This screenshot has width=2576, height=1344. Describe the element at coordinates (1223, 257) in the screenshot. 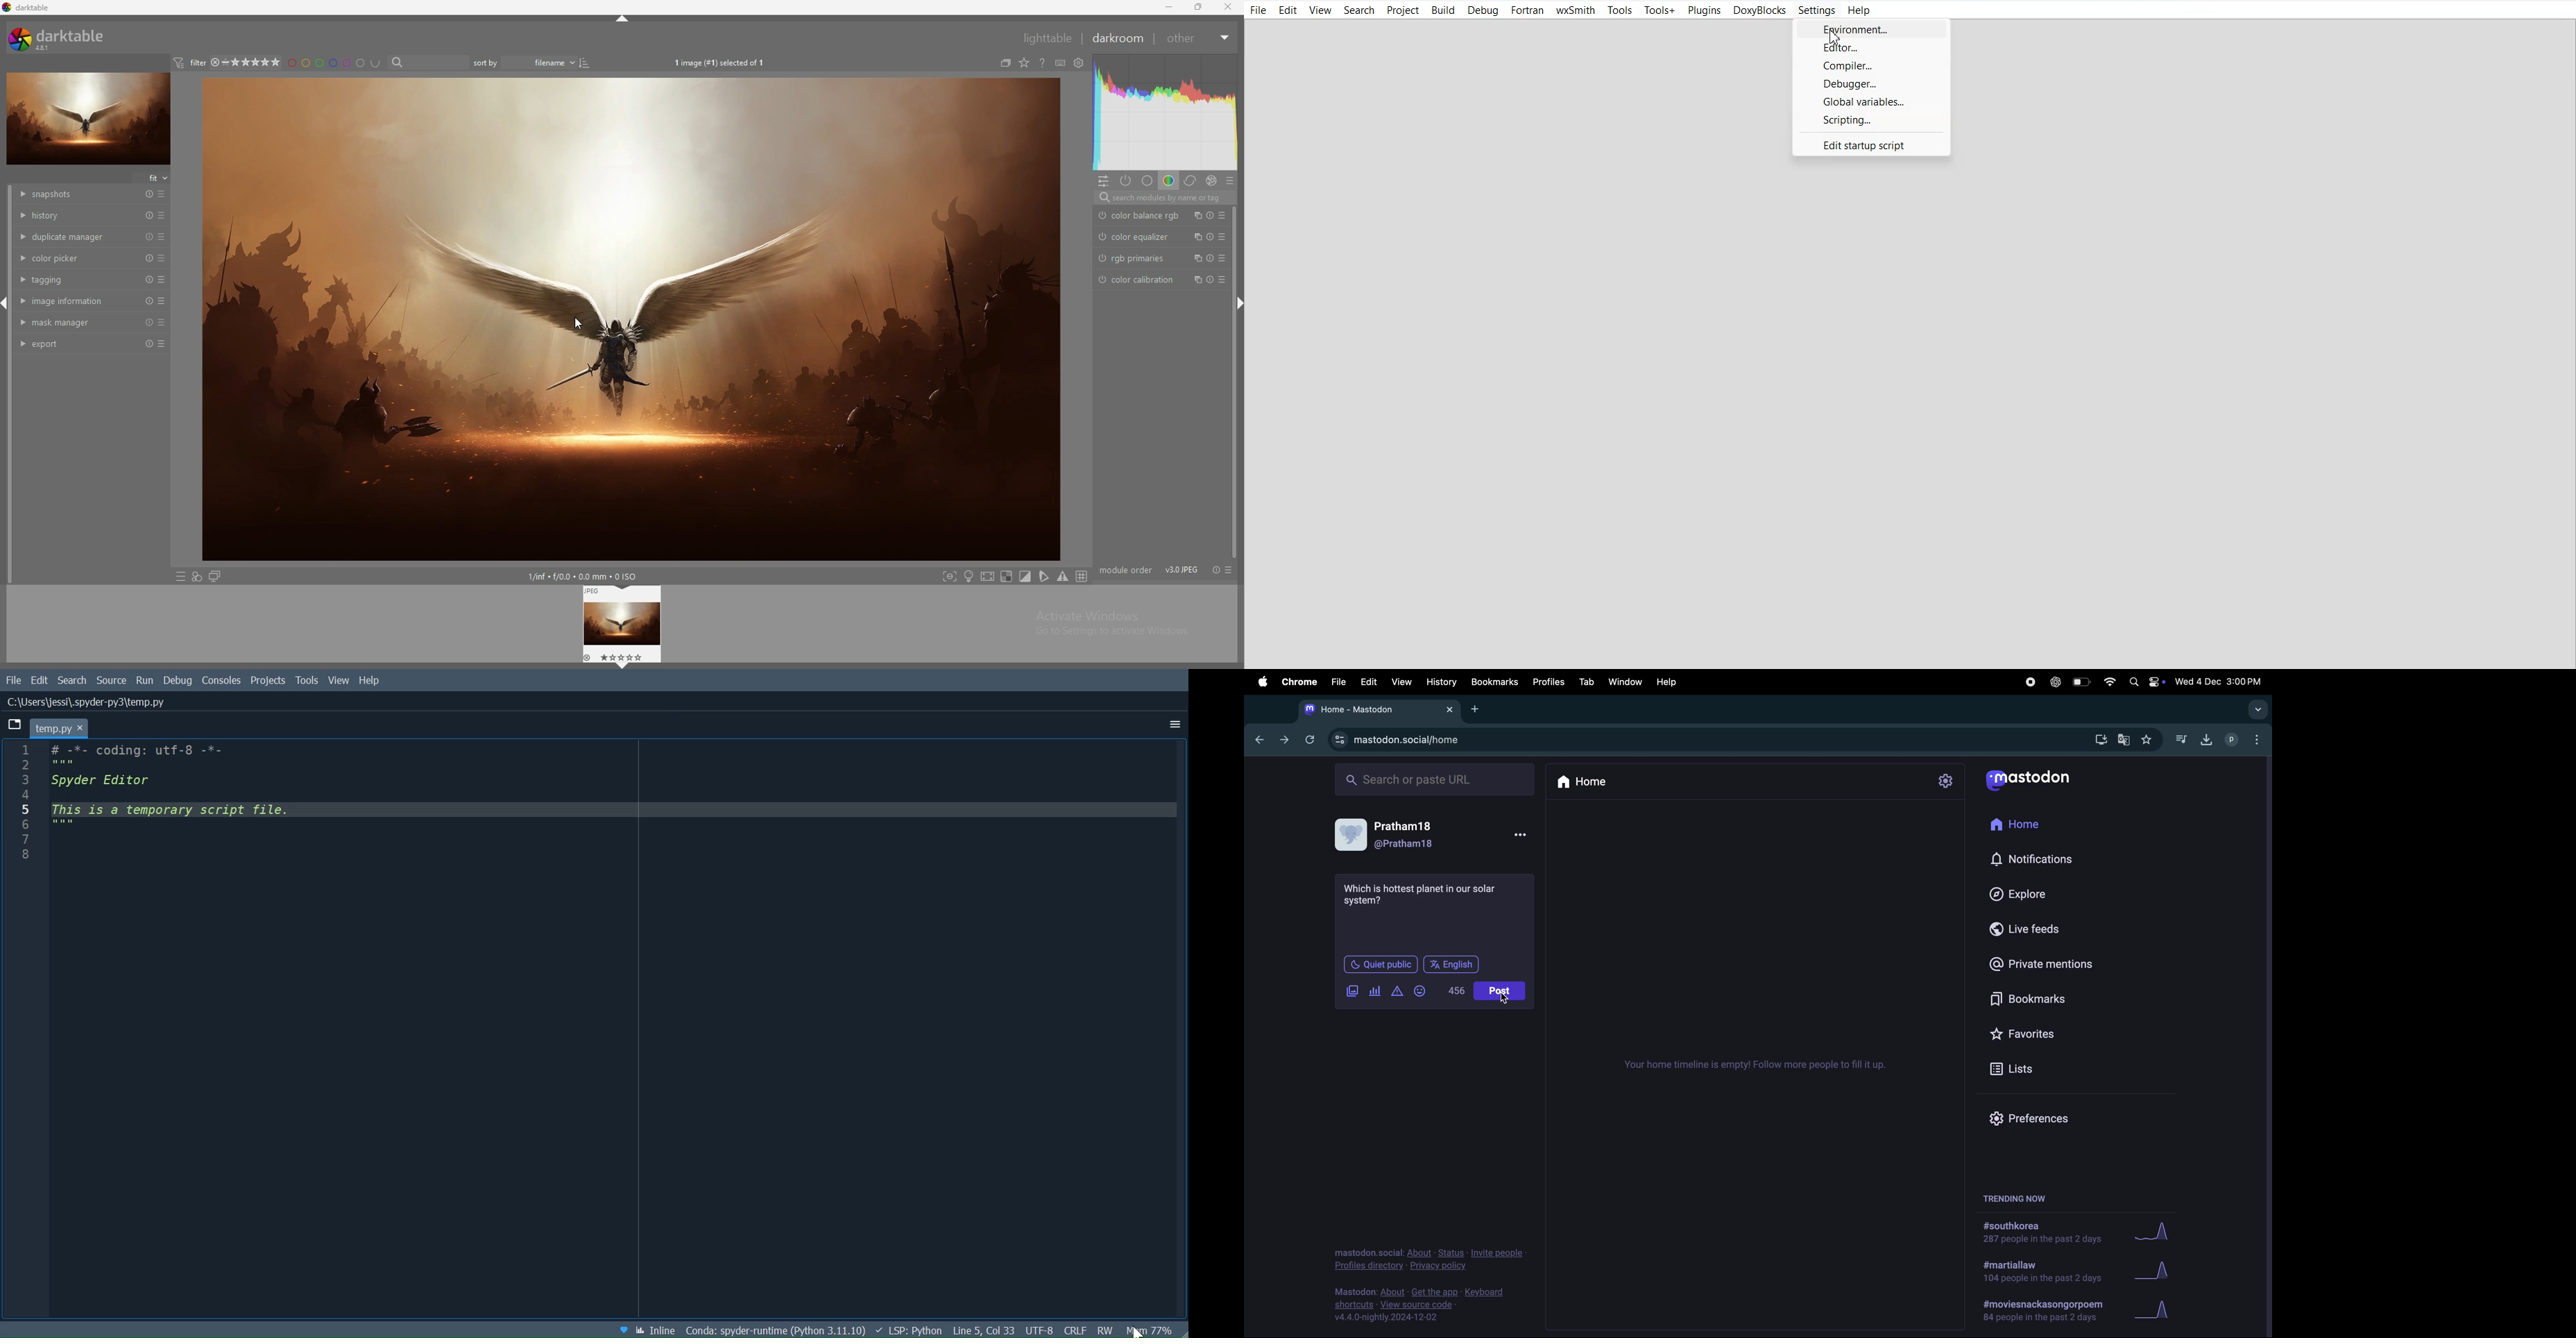

I see `preset` at that location.